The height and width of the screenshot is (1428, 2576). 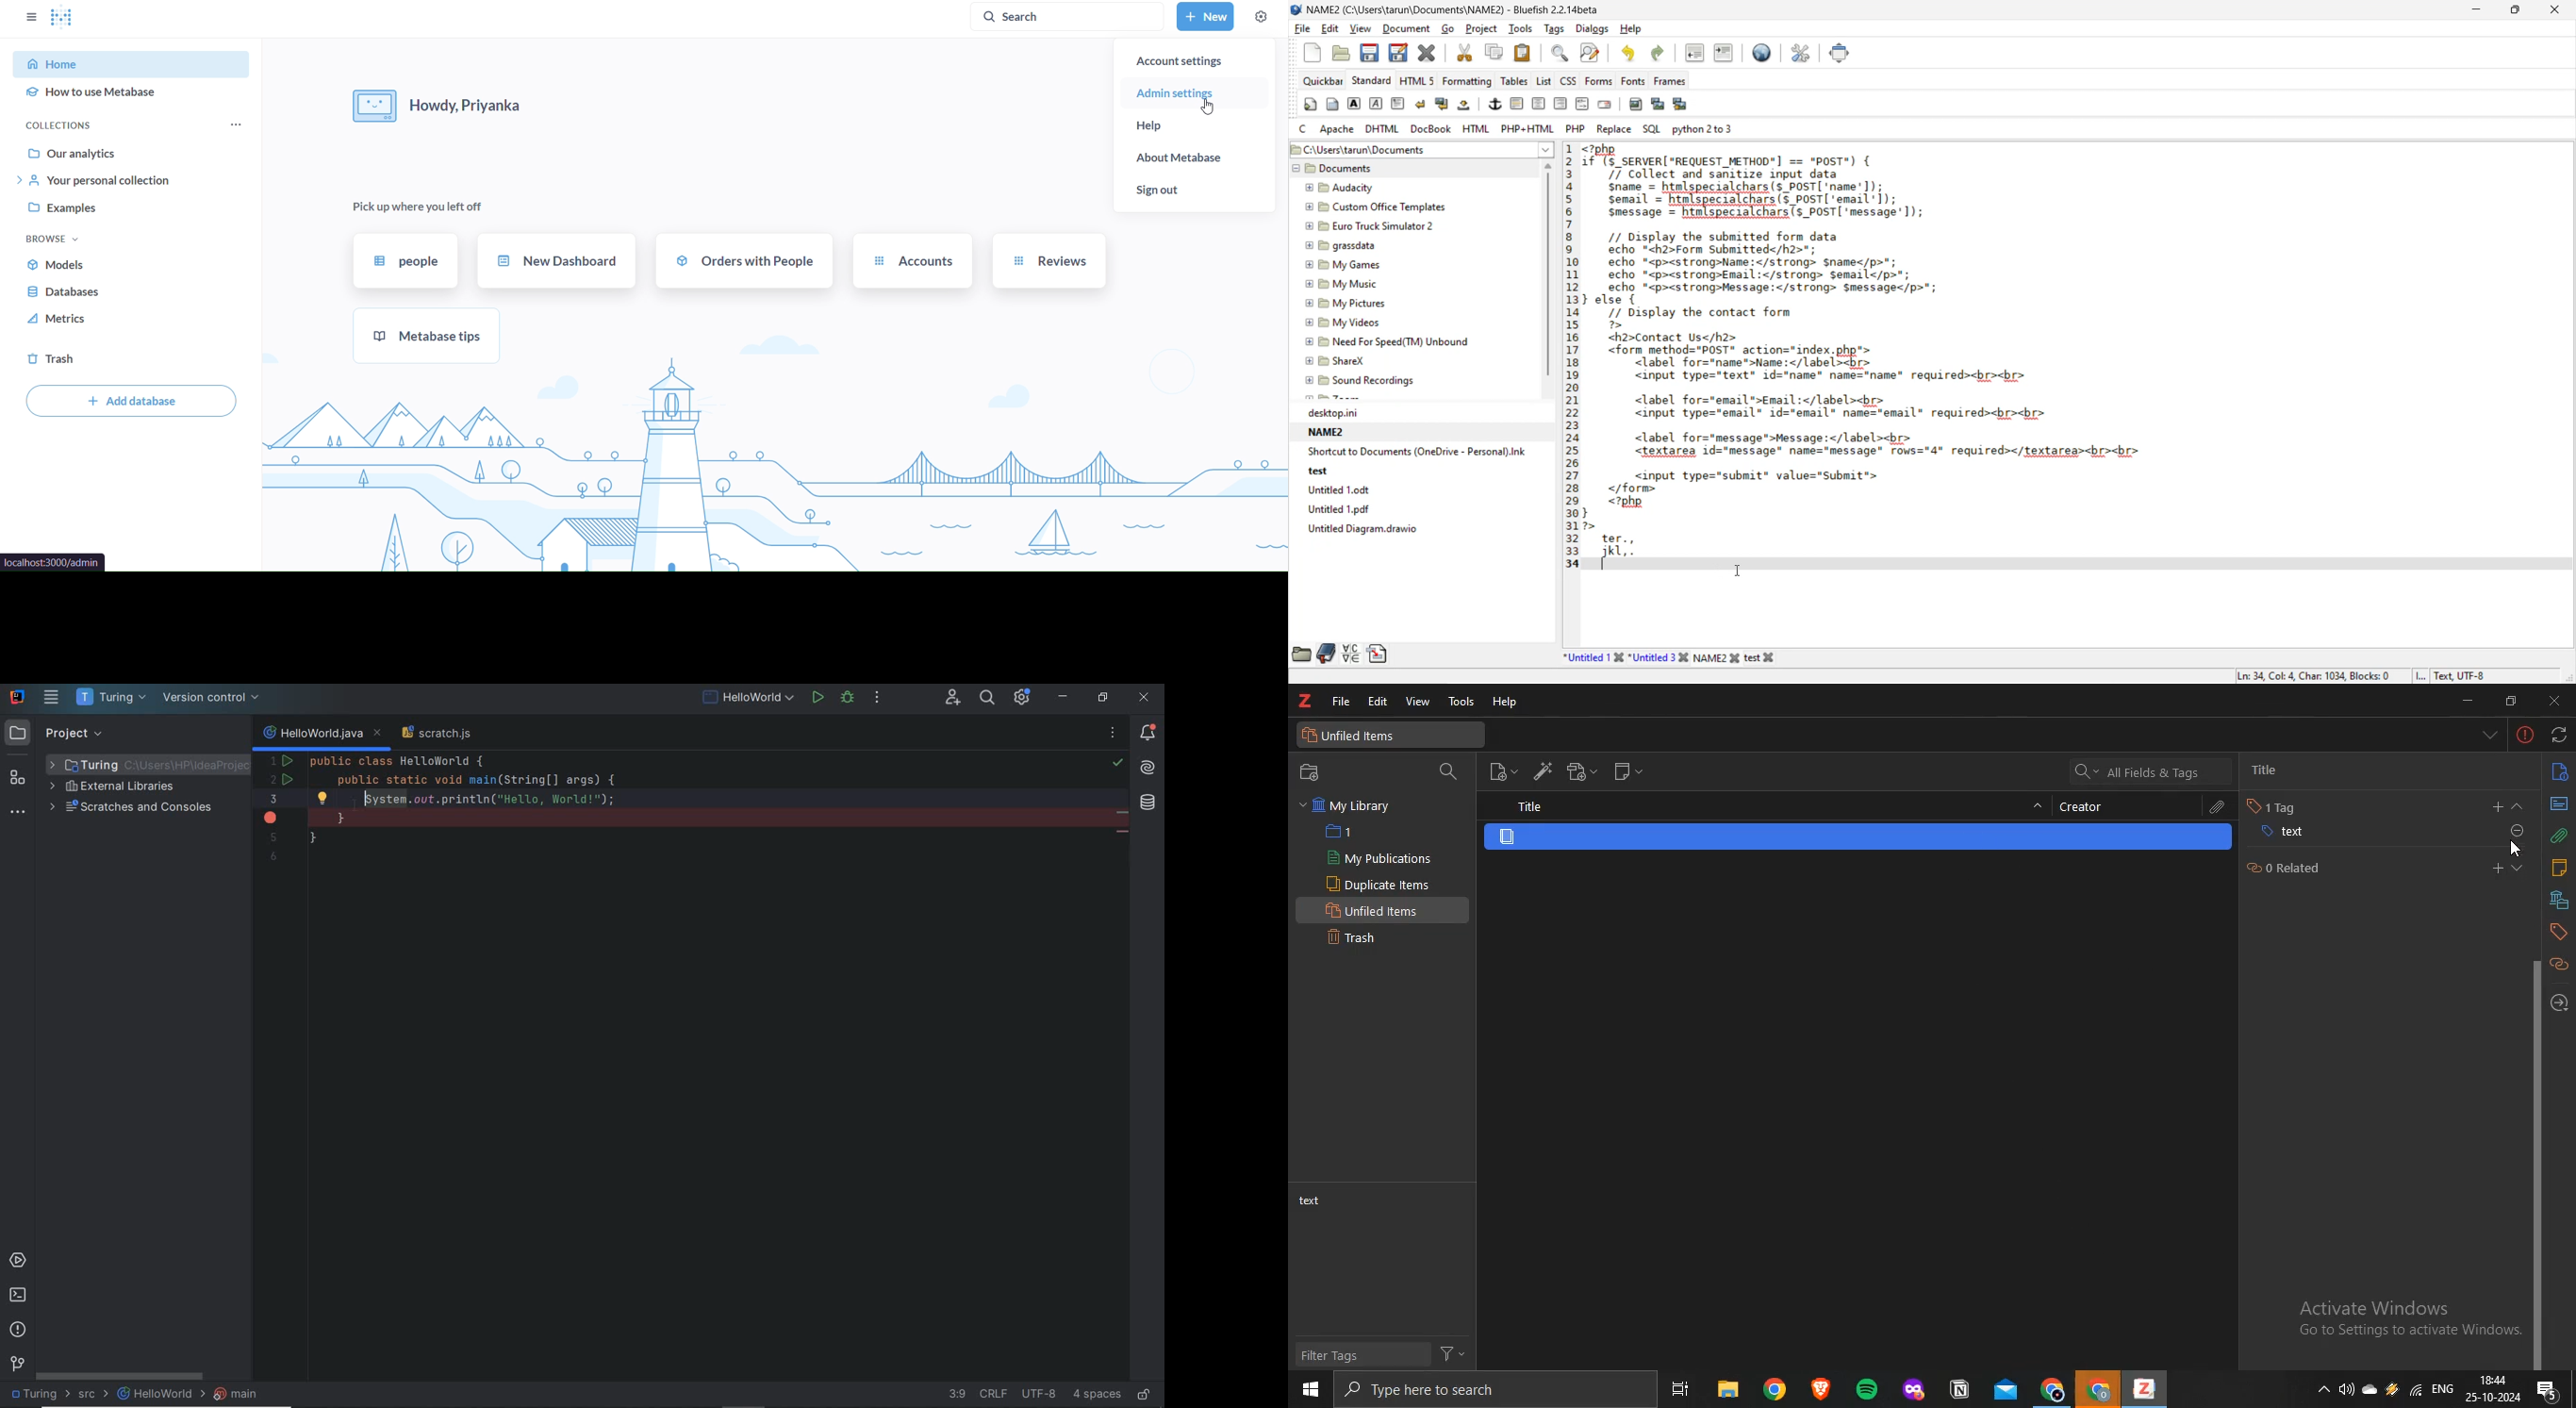 I want to click on project, so click(x=1481, y=31).